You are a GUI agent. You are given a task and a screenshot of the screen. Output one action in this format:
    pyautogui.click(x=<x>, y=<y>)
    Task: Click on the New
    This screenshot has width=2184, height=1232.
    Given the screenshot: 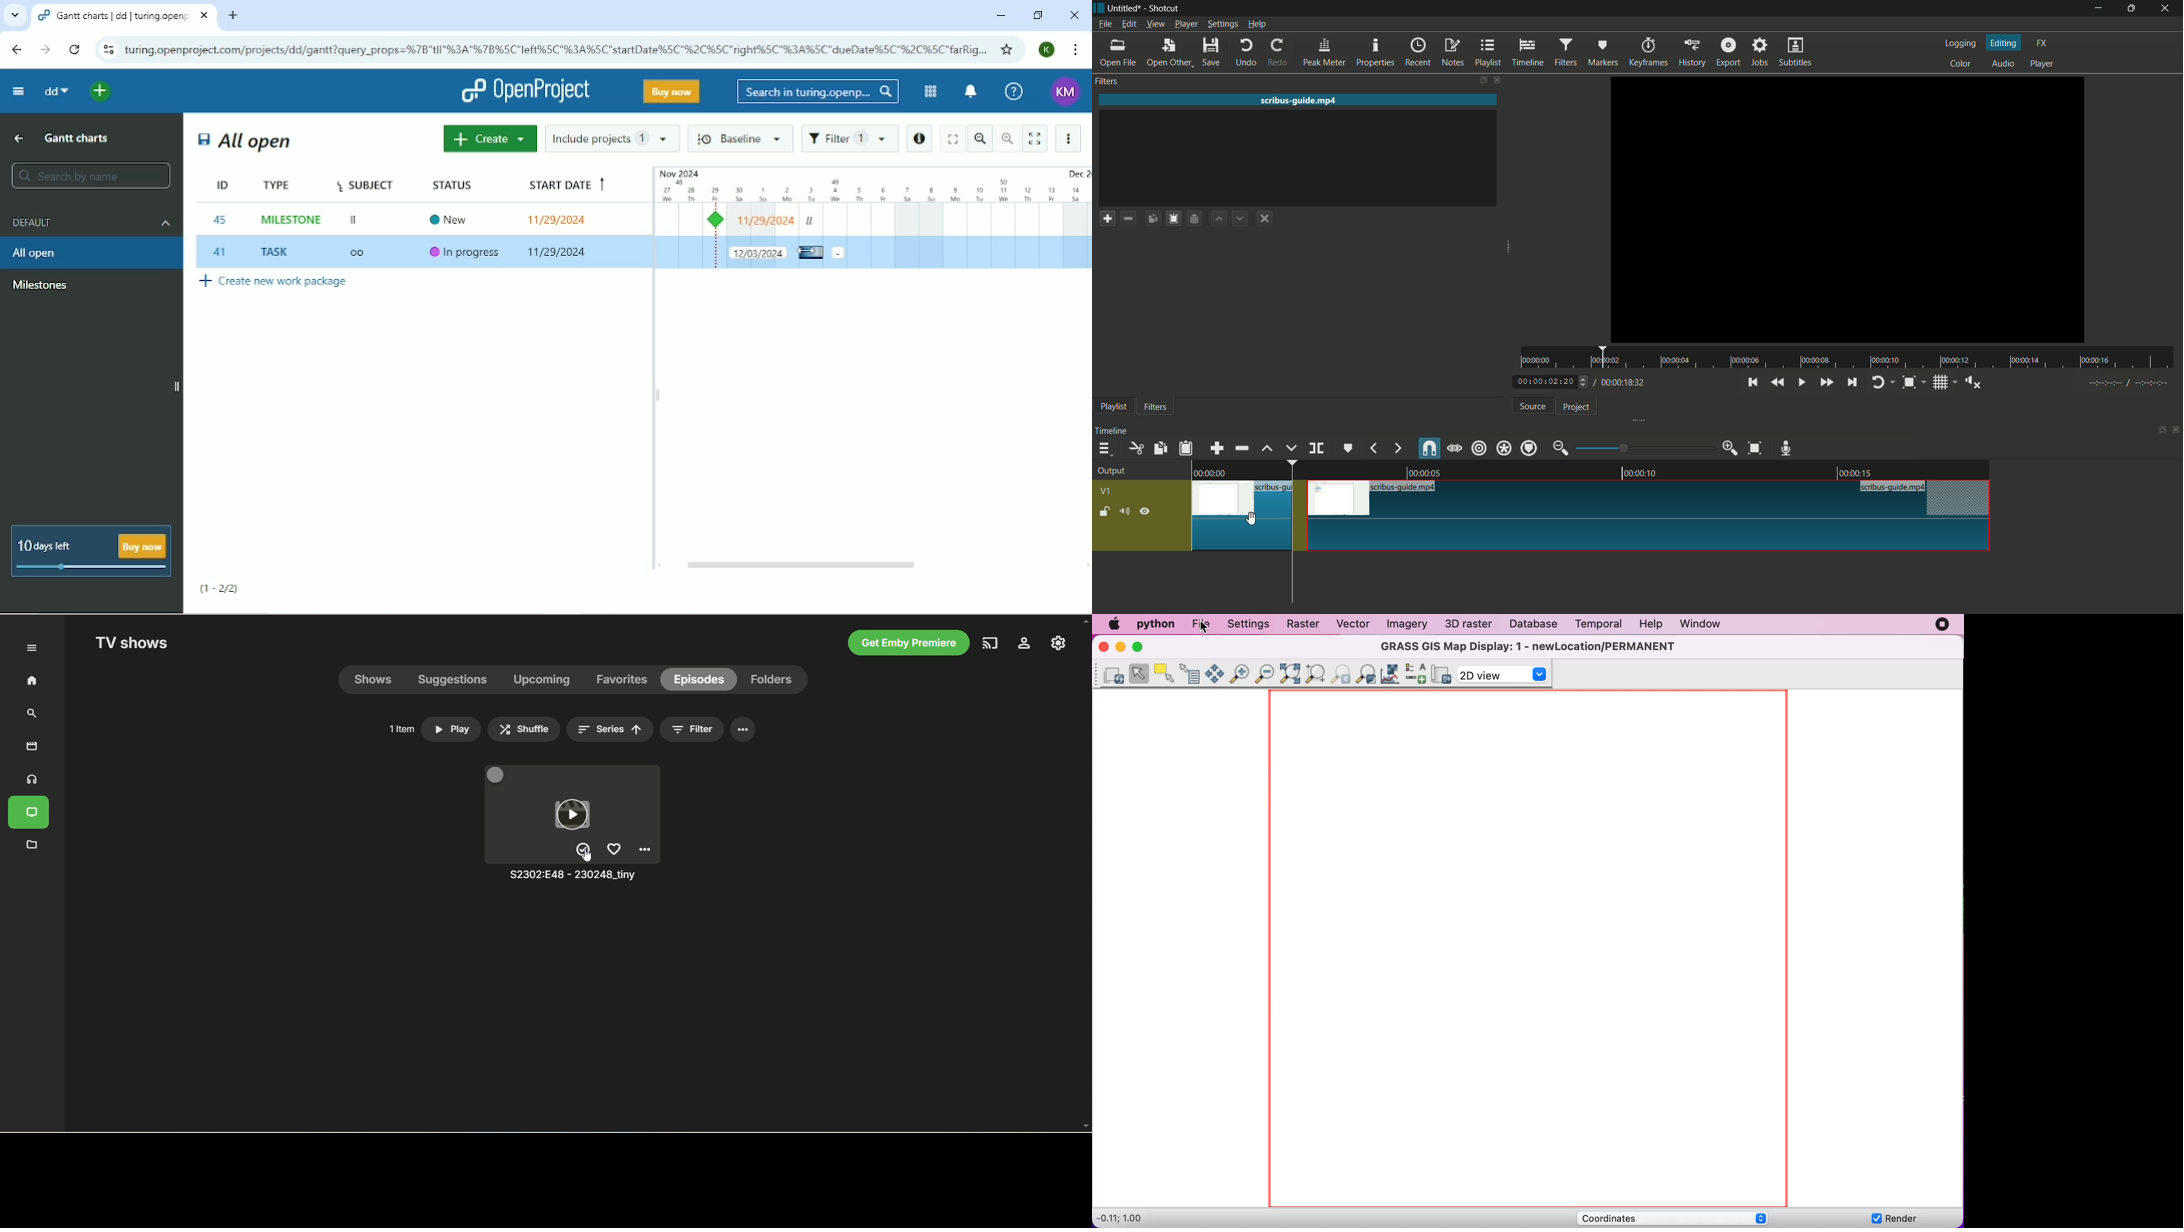 What is the action you would take?
    pyautogui.click(x=454, y=218)
    